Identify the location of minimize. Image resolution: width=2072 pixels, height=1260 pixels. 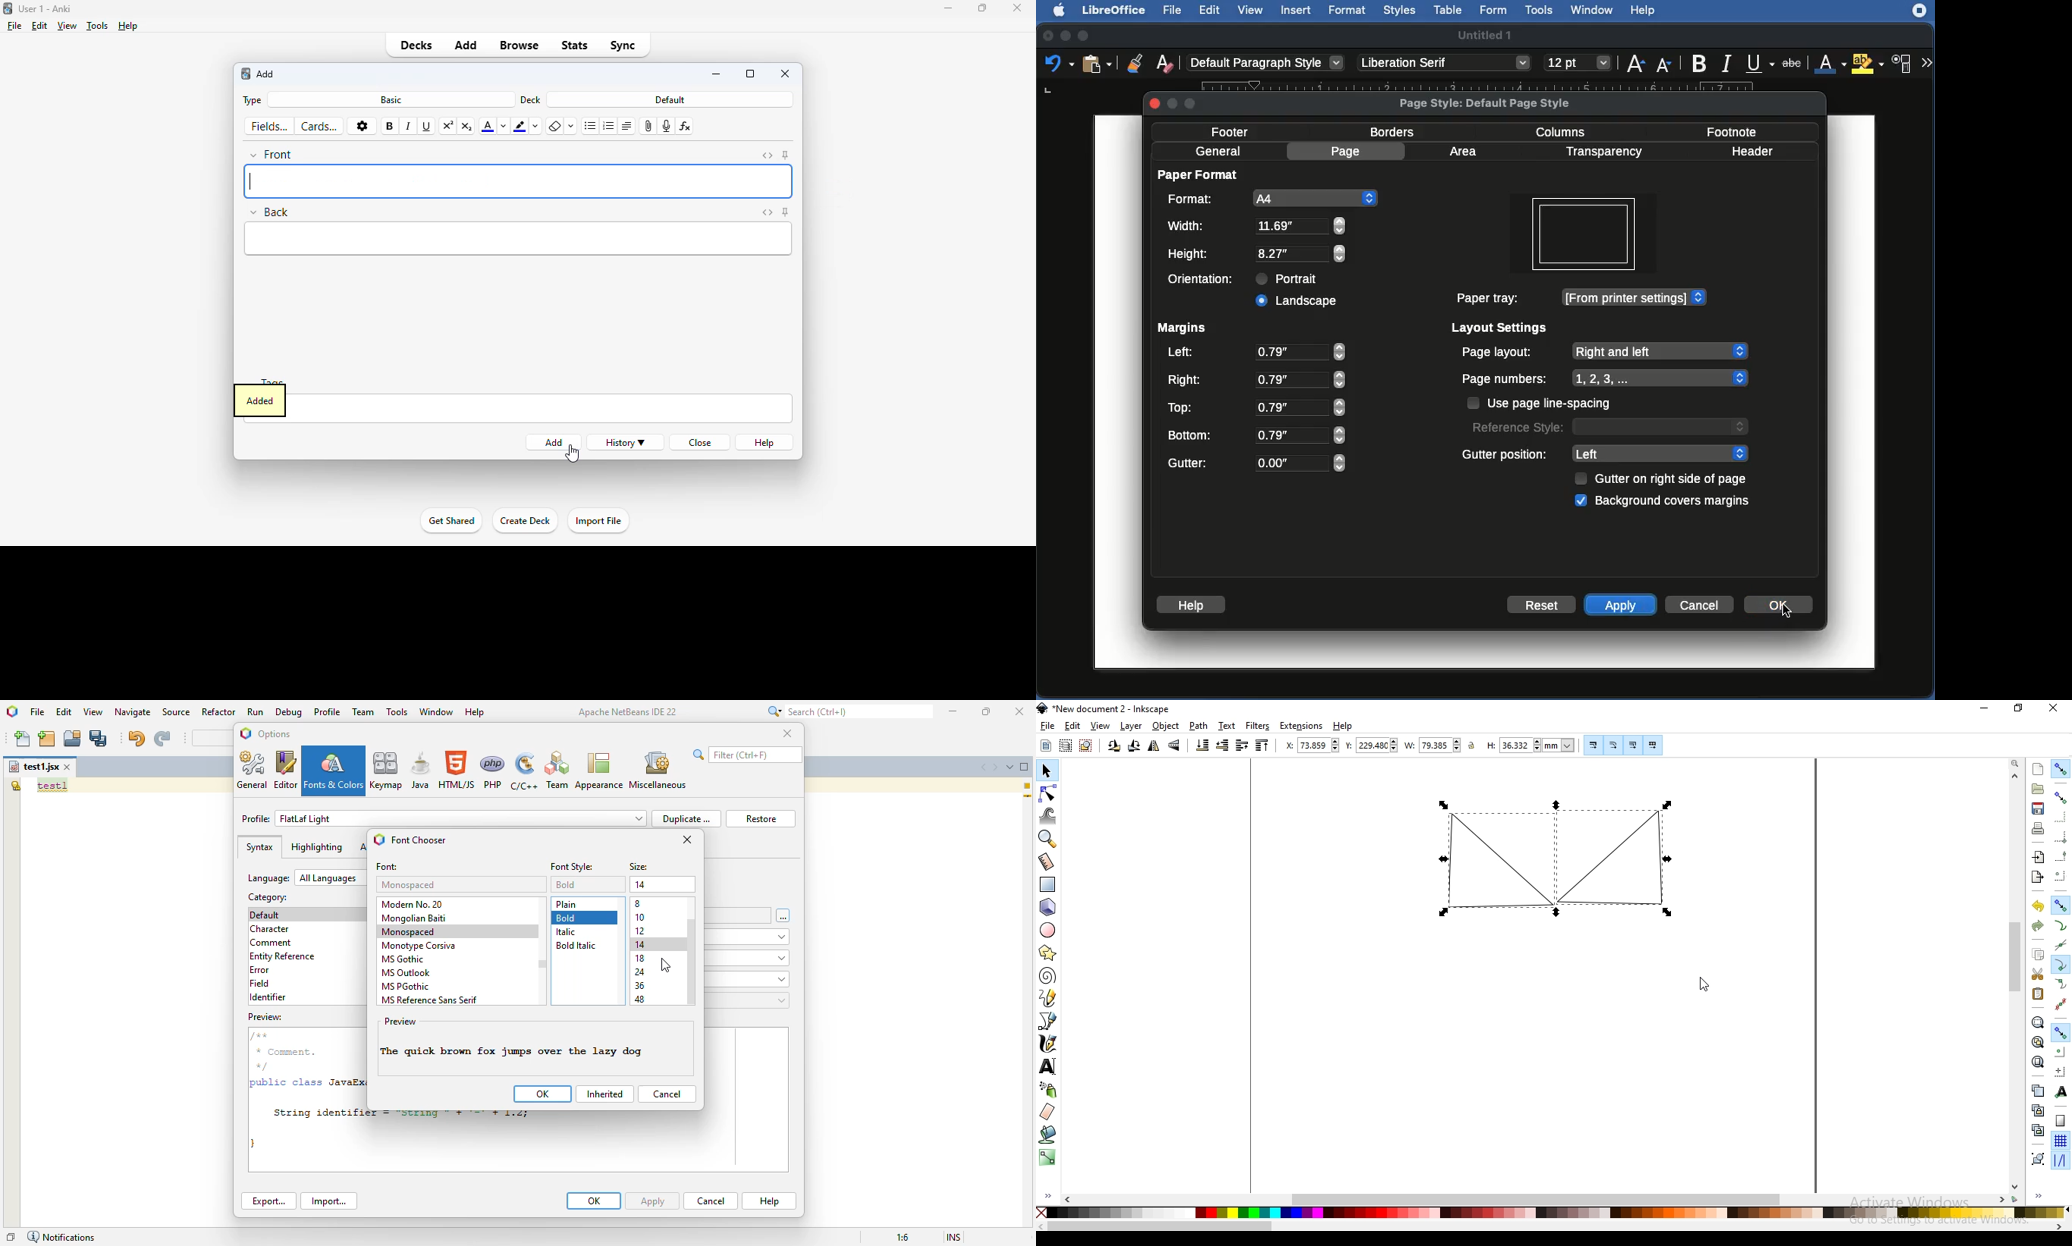
(1171, 105).